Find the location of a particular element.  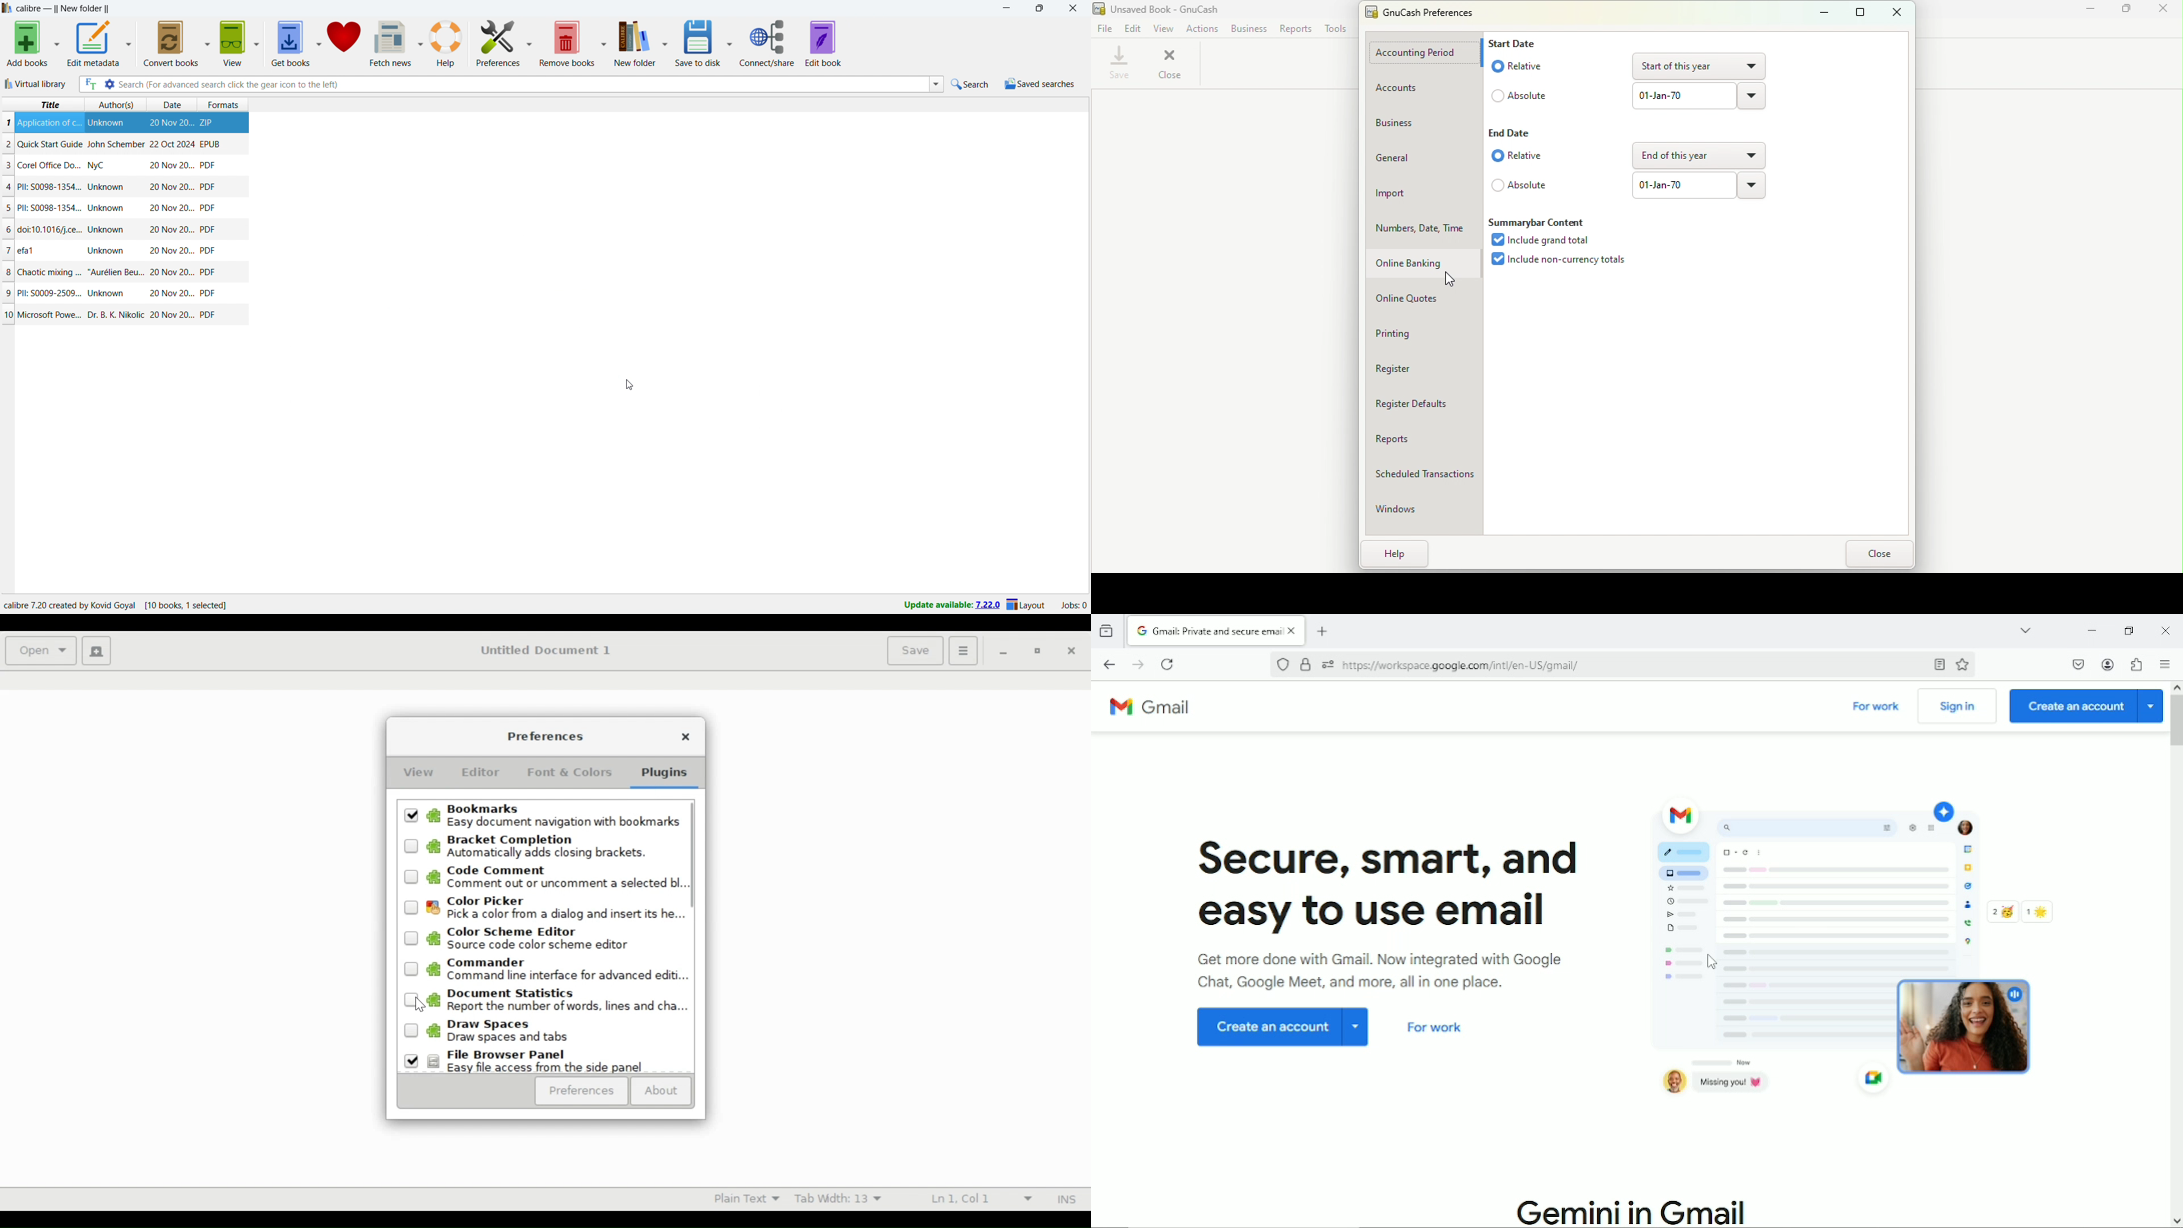

Online banking is located at coordinates (1420, 264).